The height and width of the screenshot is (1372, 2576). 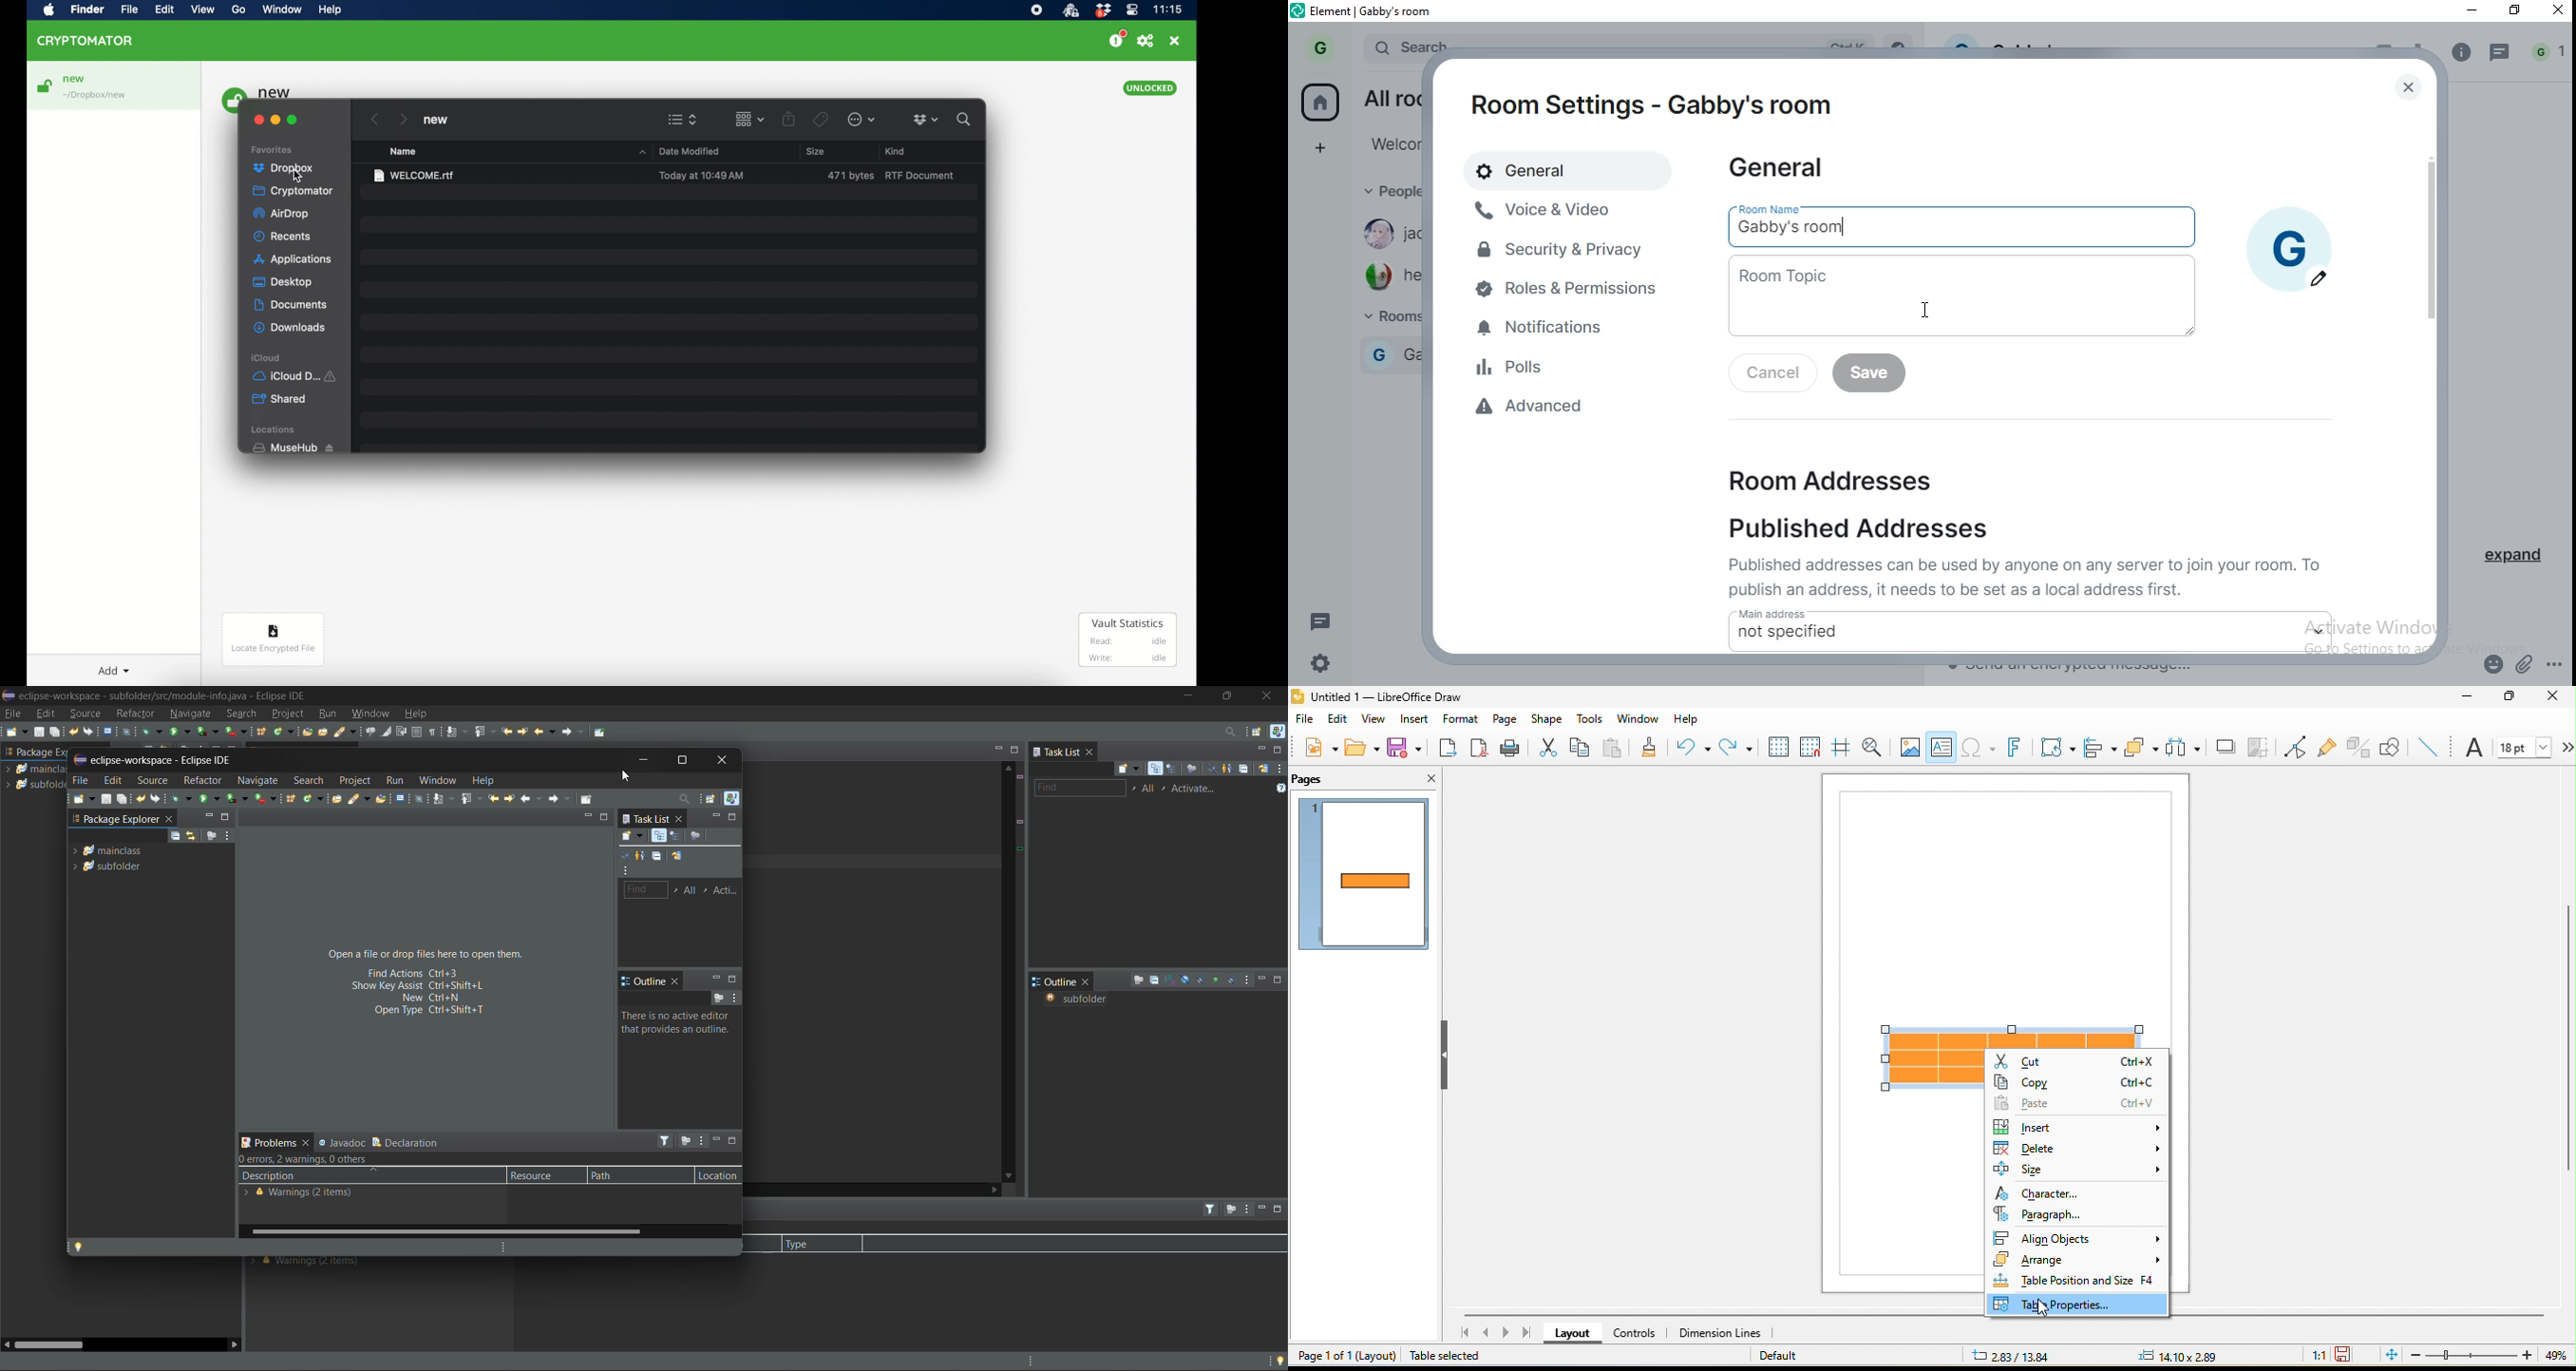 I want to click on room addresses, so click(x=1818, y=477).